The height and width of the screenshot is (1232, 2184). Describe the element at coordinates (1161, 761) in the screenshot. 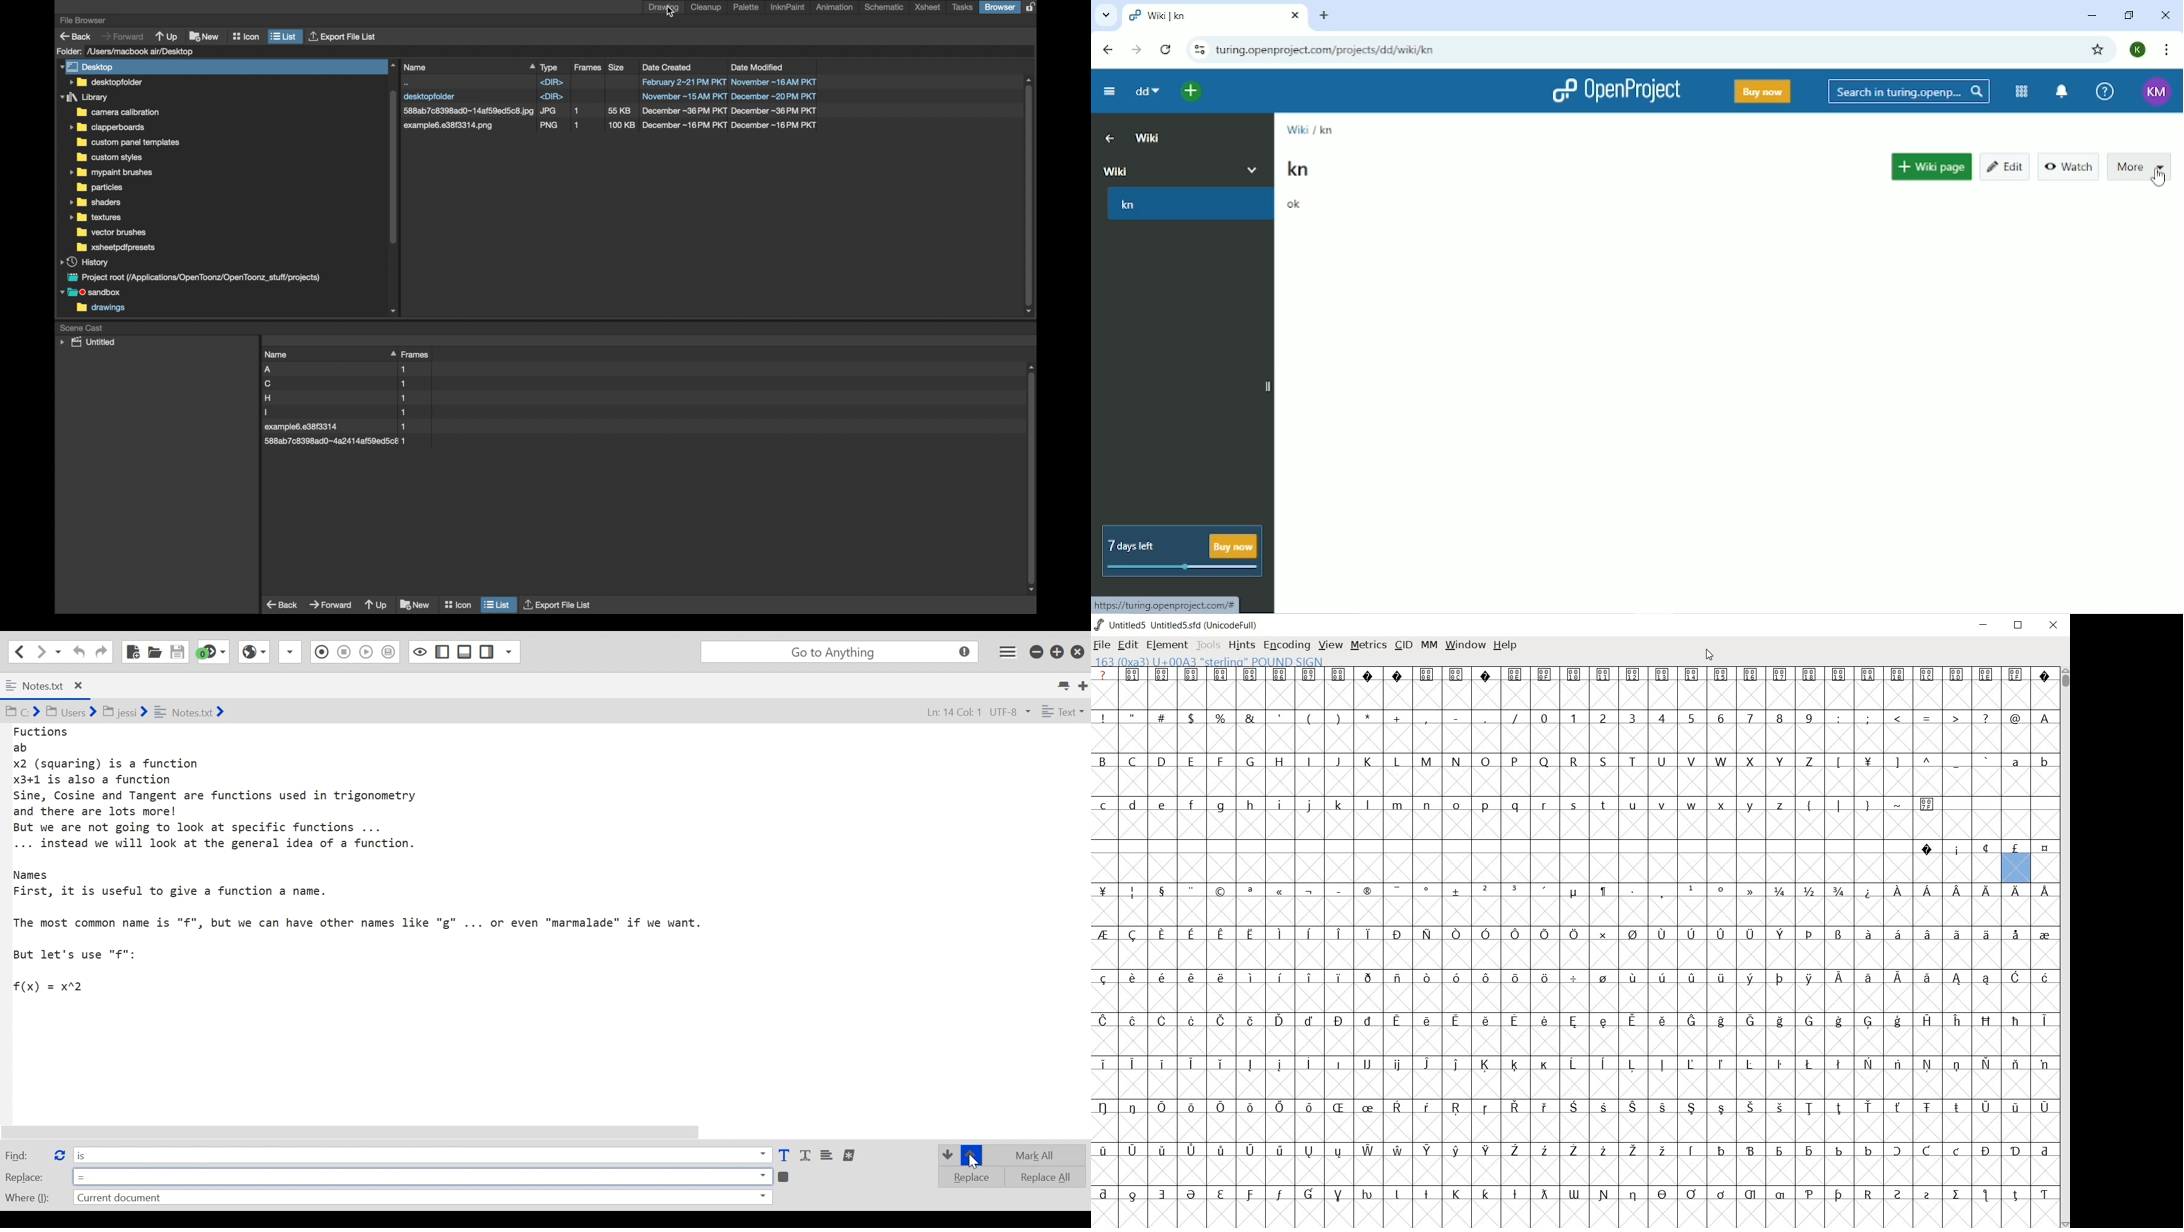

I see `D` at that location.